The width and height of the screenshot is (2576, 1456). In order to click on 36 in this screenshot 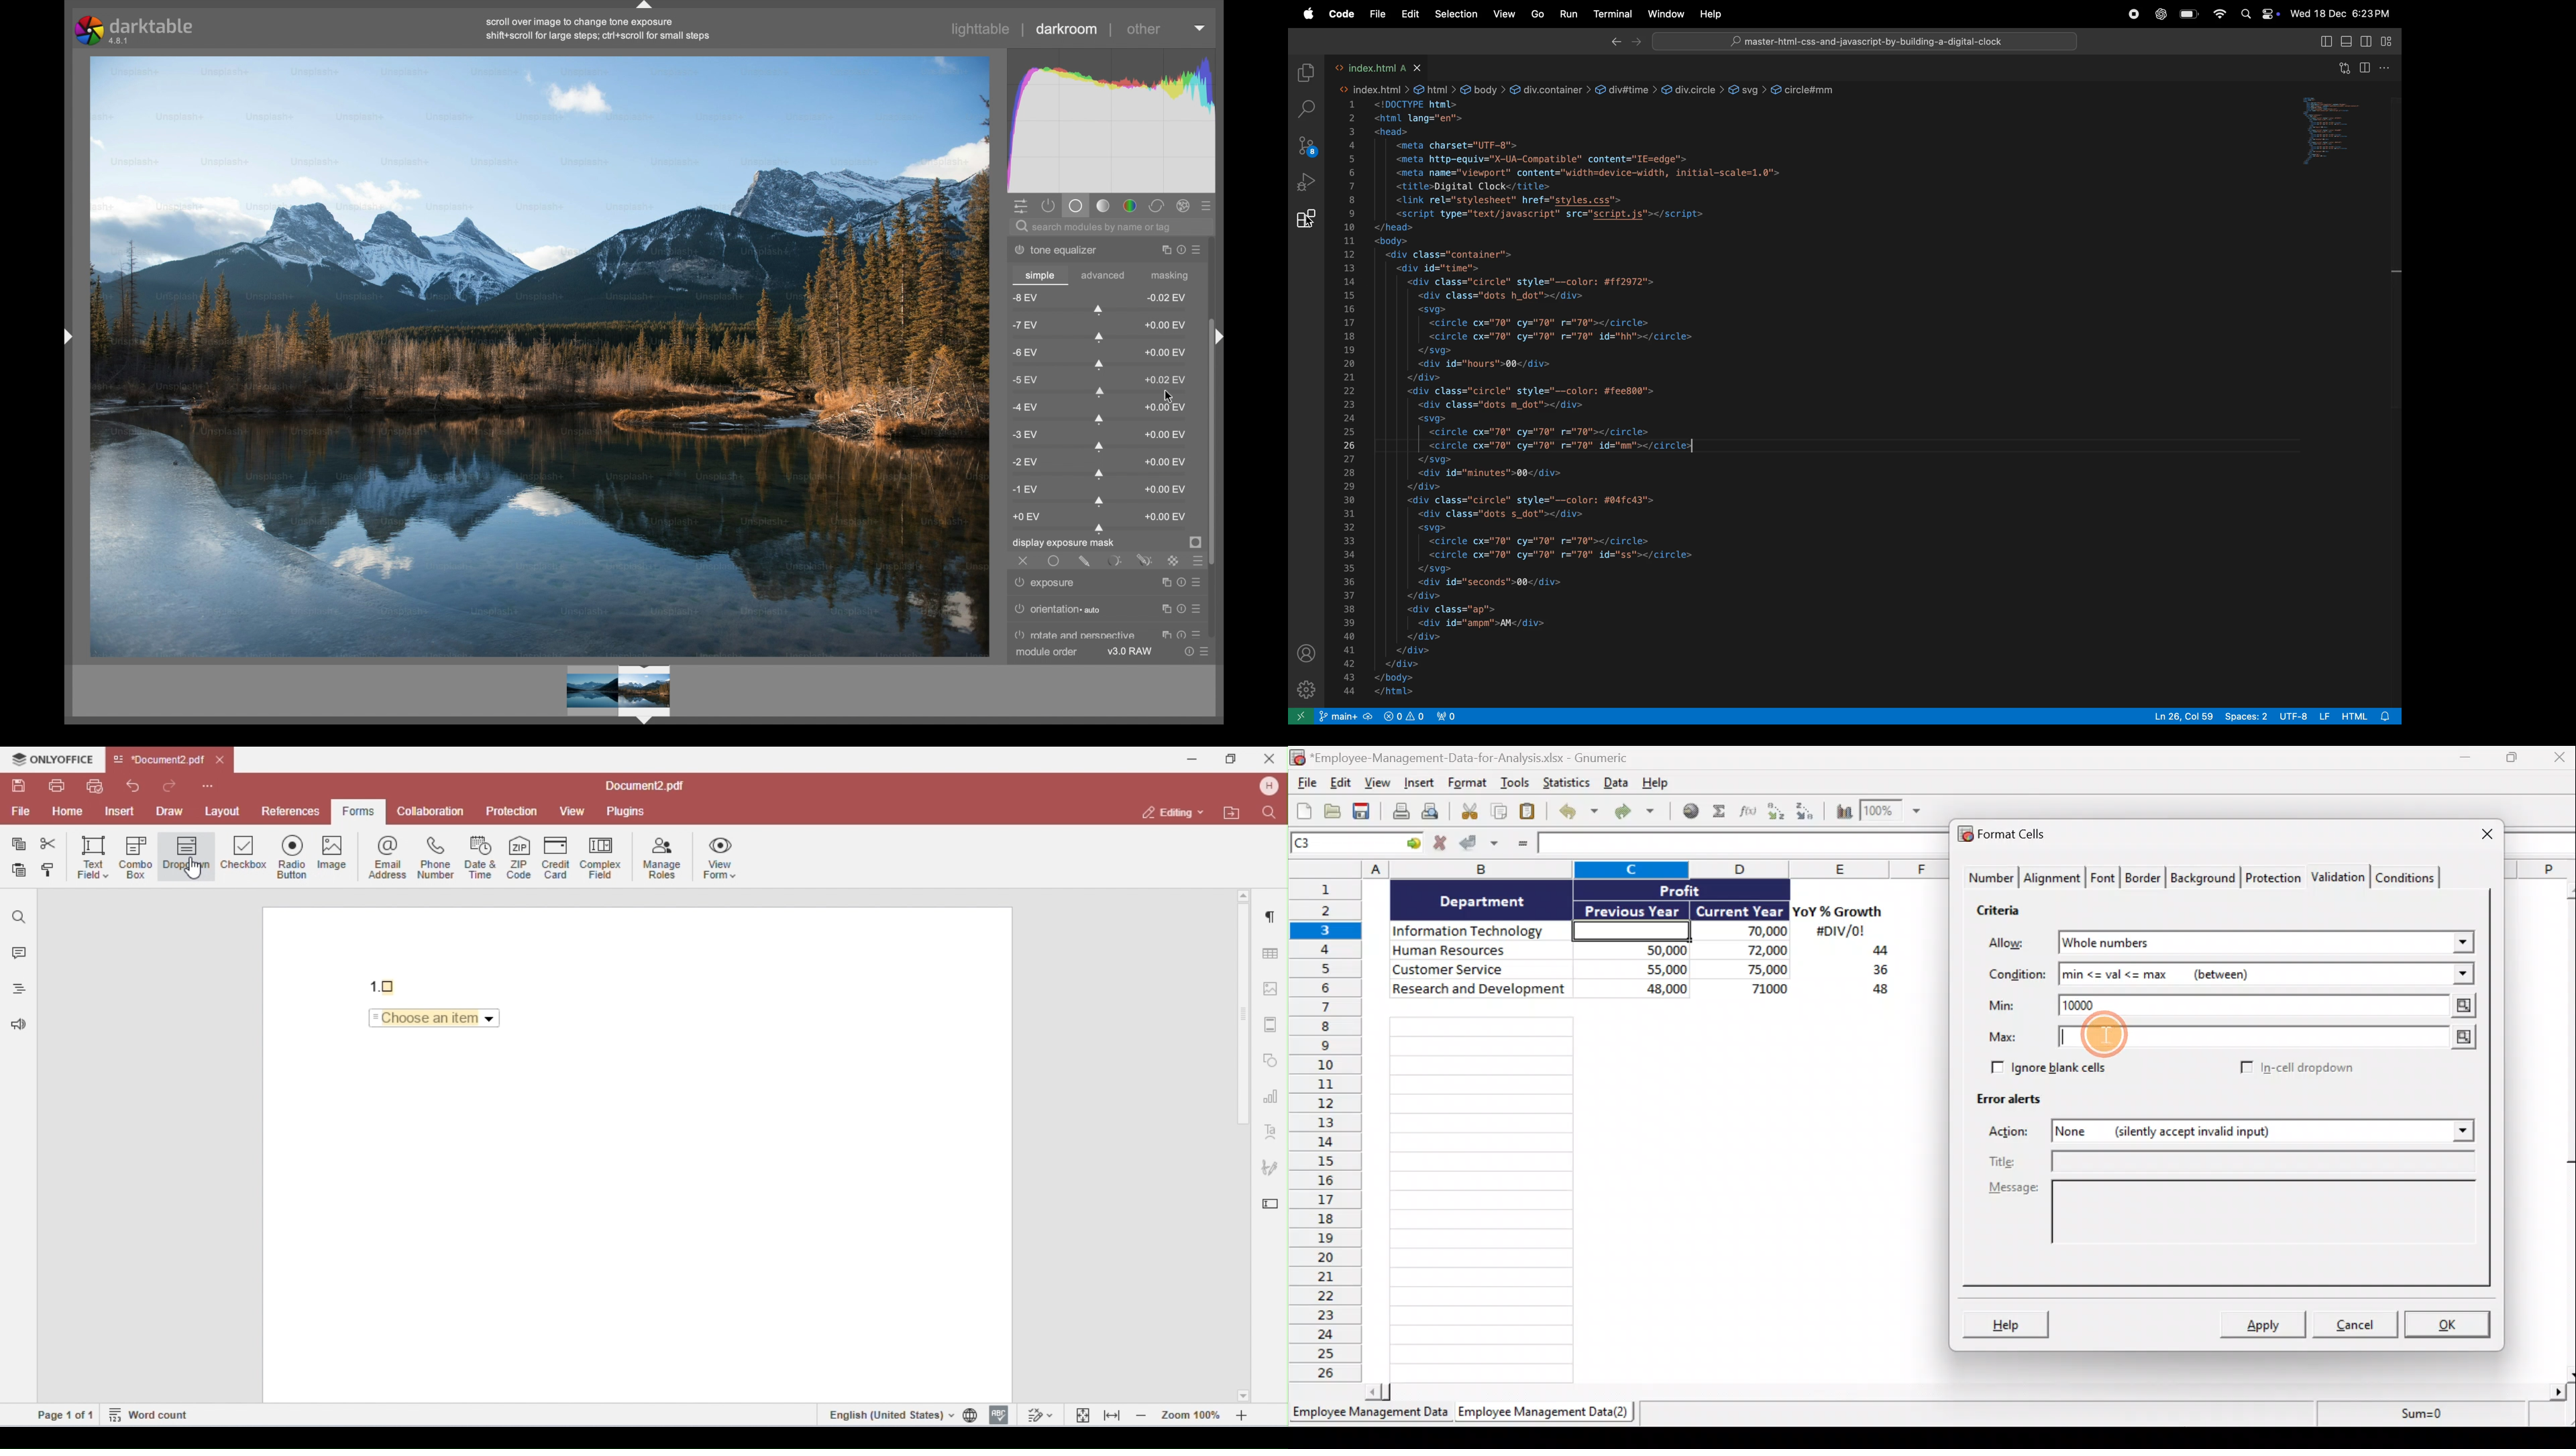, I will do `click(1875, 972)`.